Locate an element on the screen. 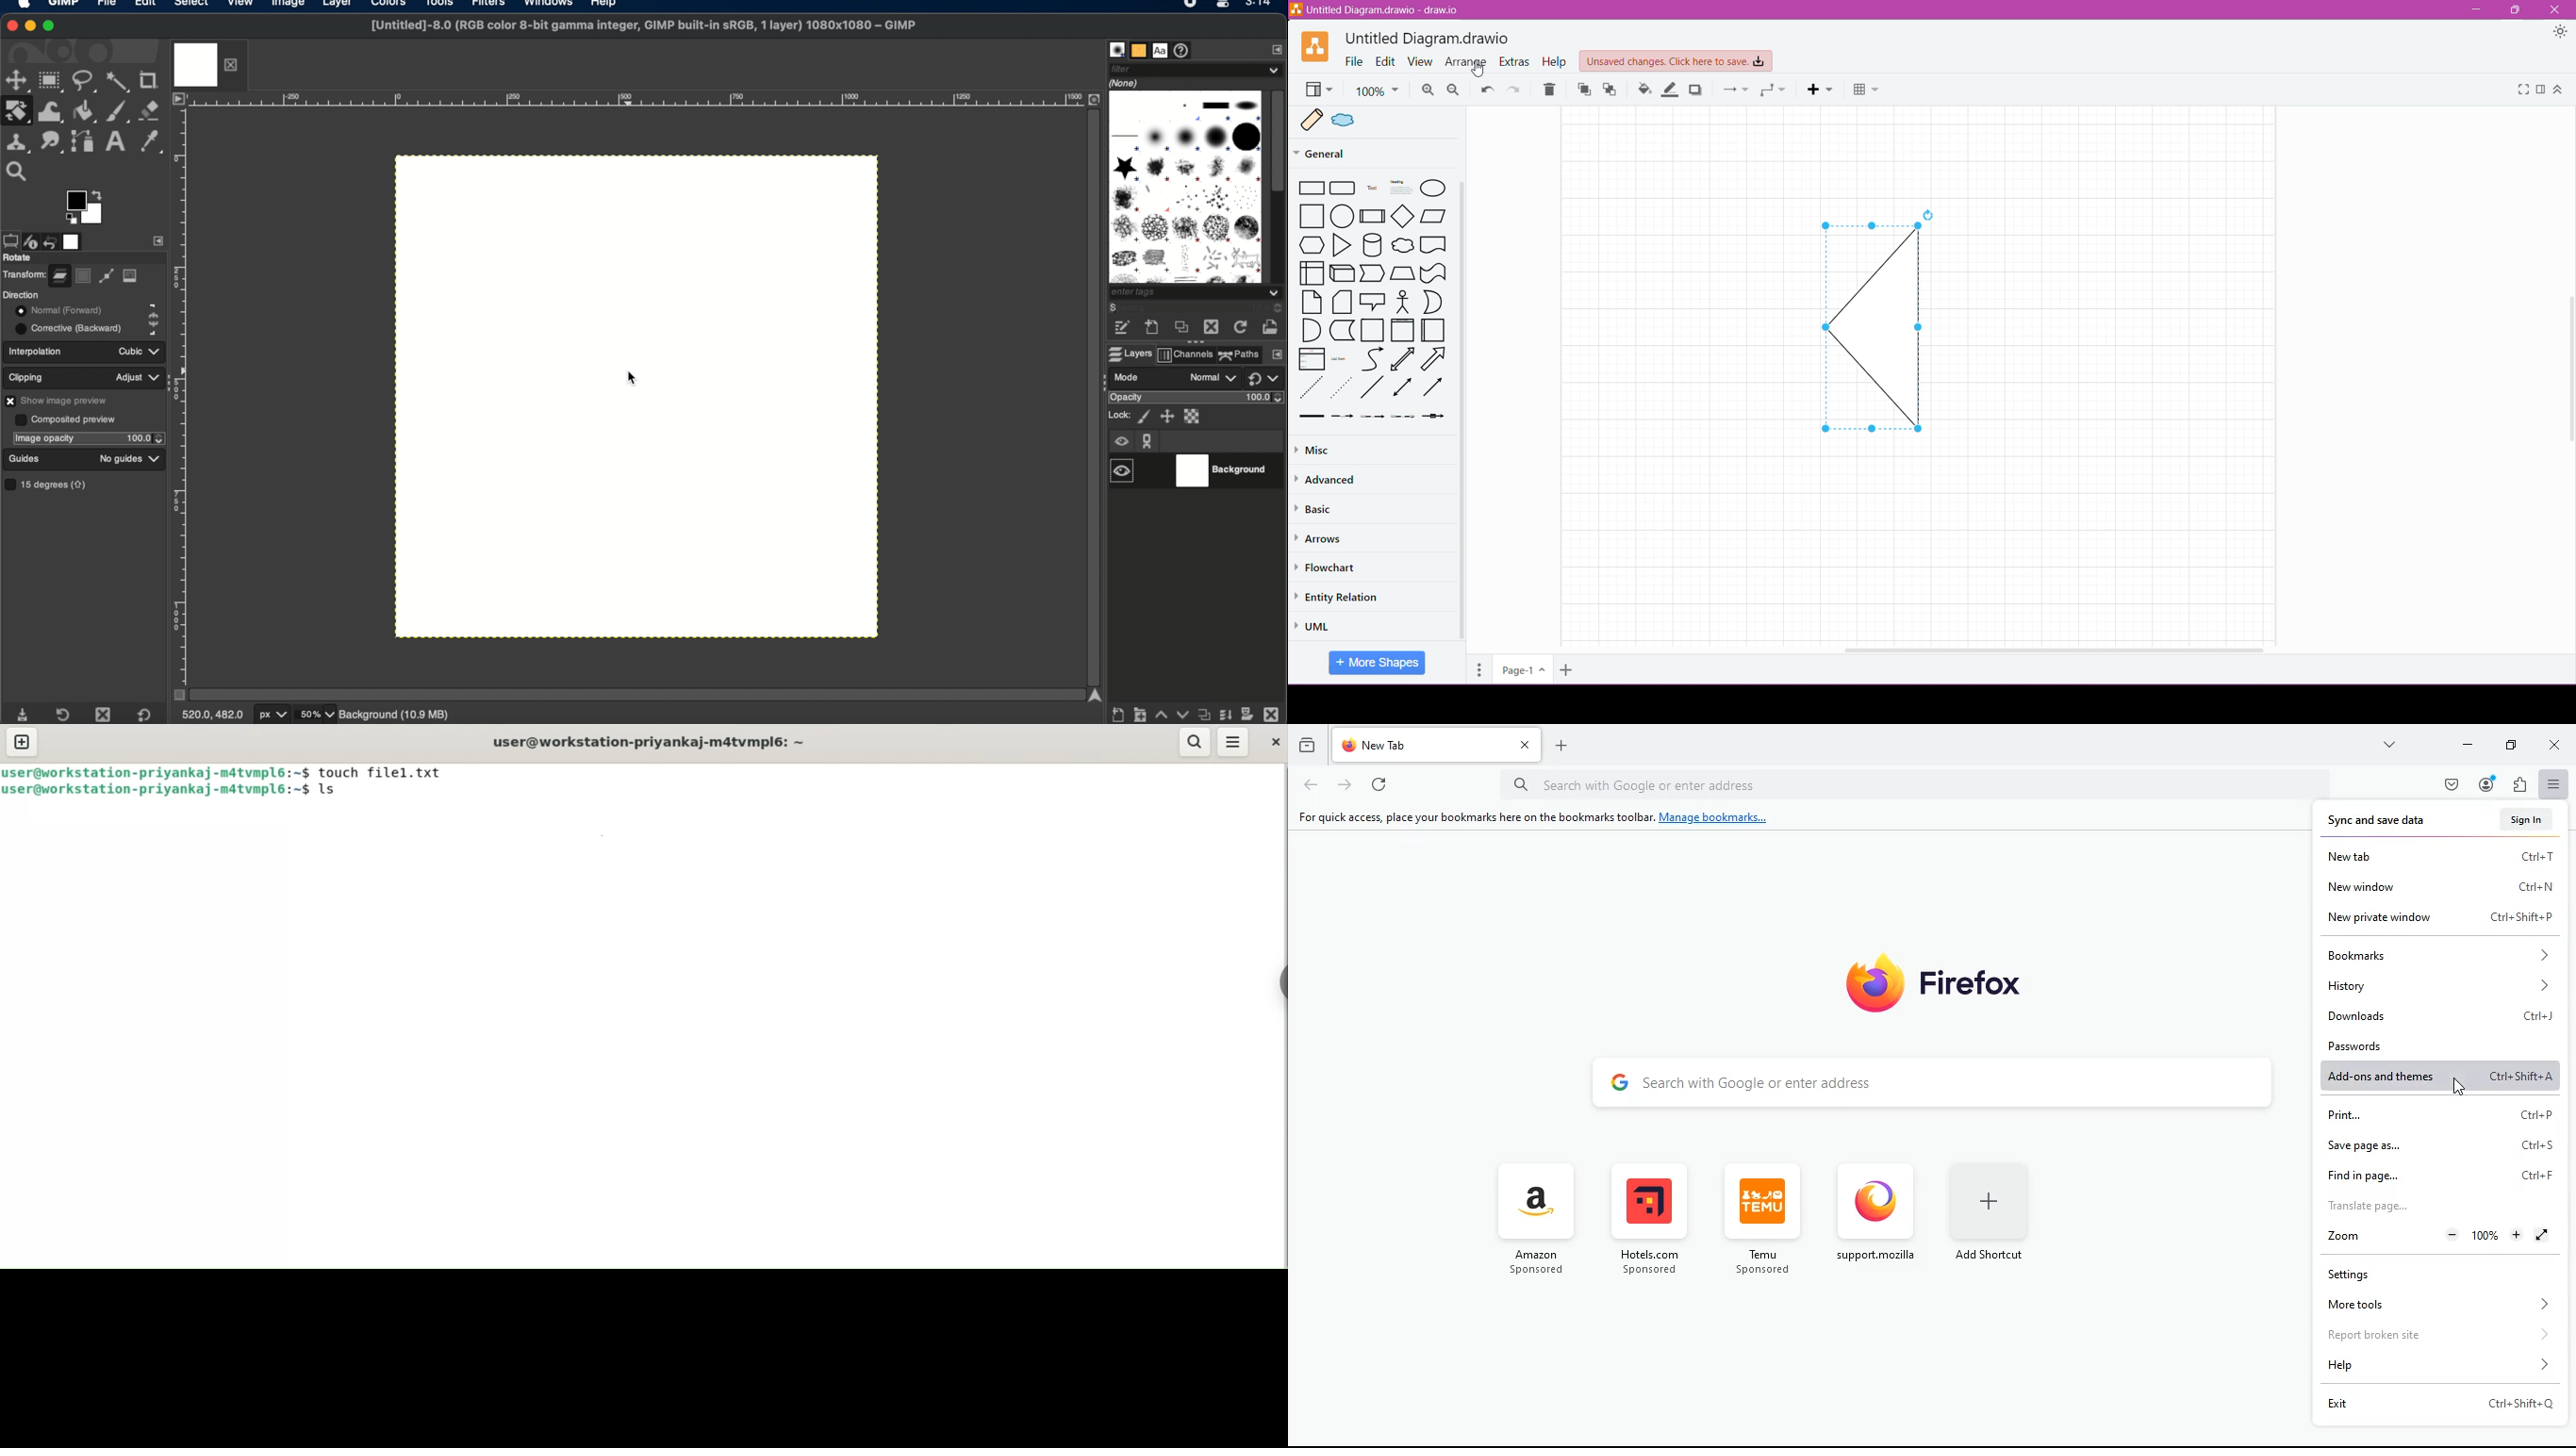 Image resolution: width=2576 pixels, height=1456 pixels. Misc is located at coordinates (1348, 451).